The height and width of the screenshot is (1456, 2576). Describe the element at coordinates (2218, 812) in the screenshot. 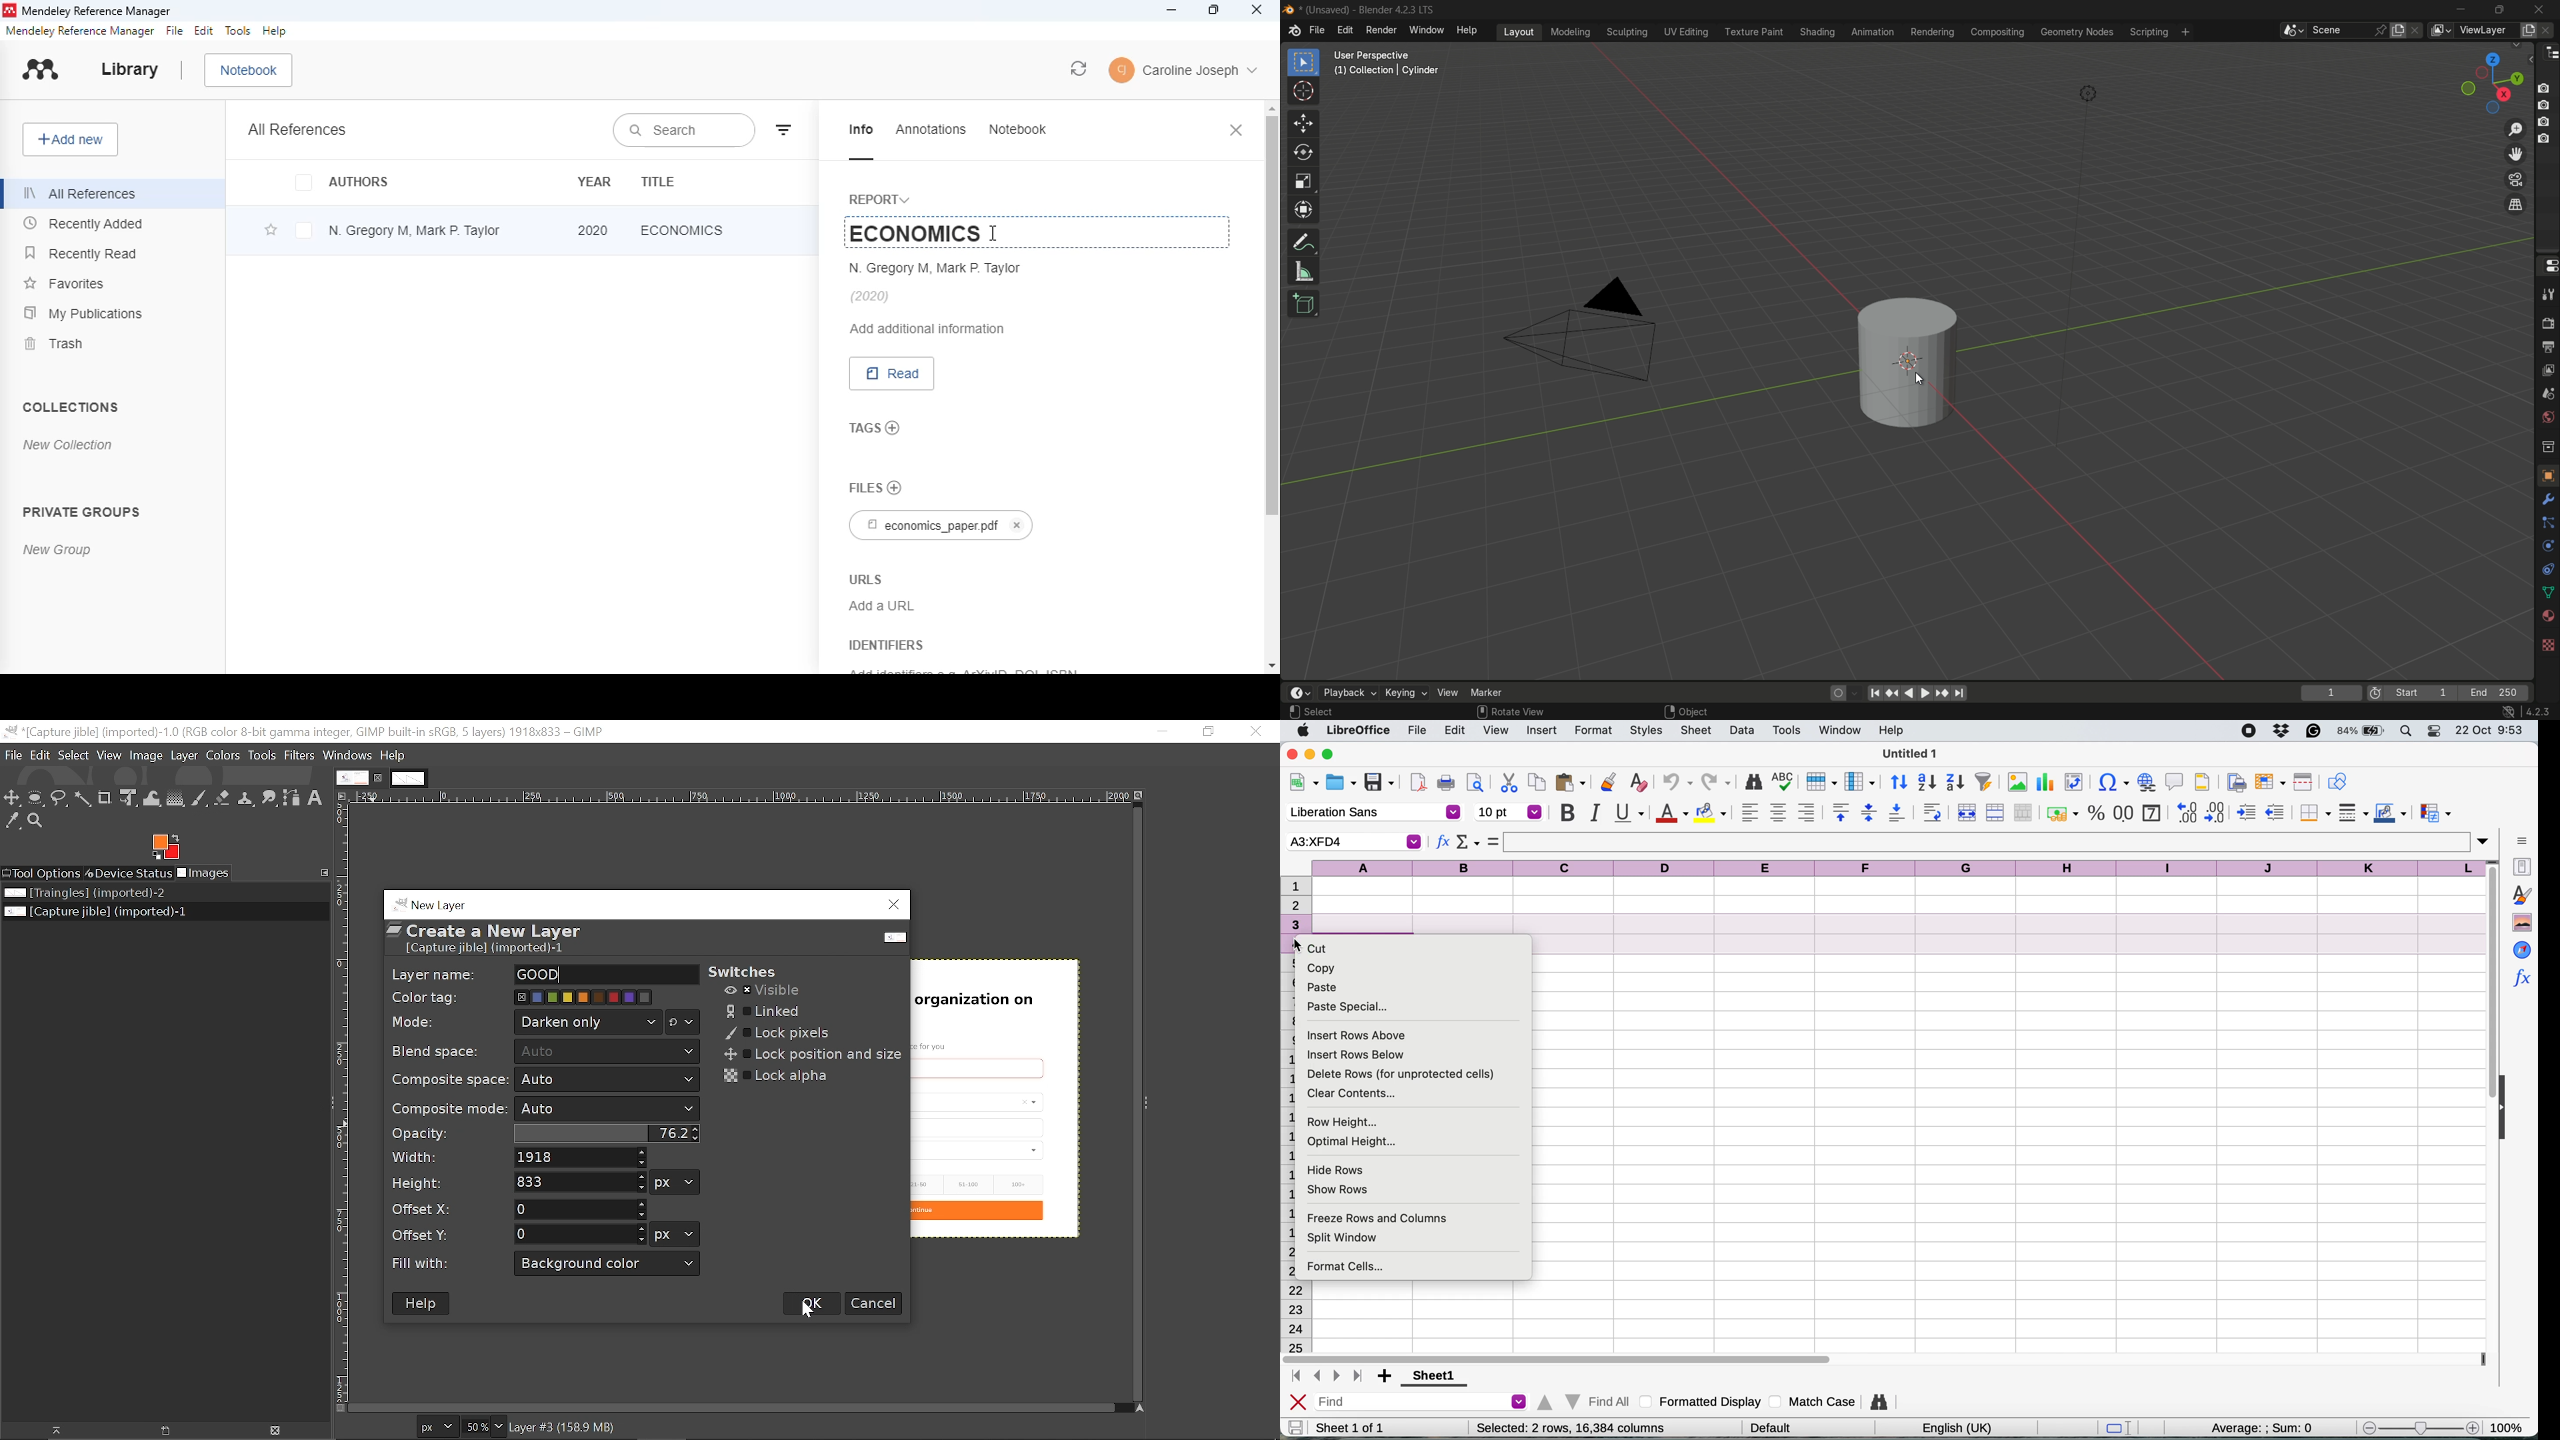

I see `delete decimal place` at that location.